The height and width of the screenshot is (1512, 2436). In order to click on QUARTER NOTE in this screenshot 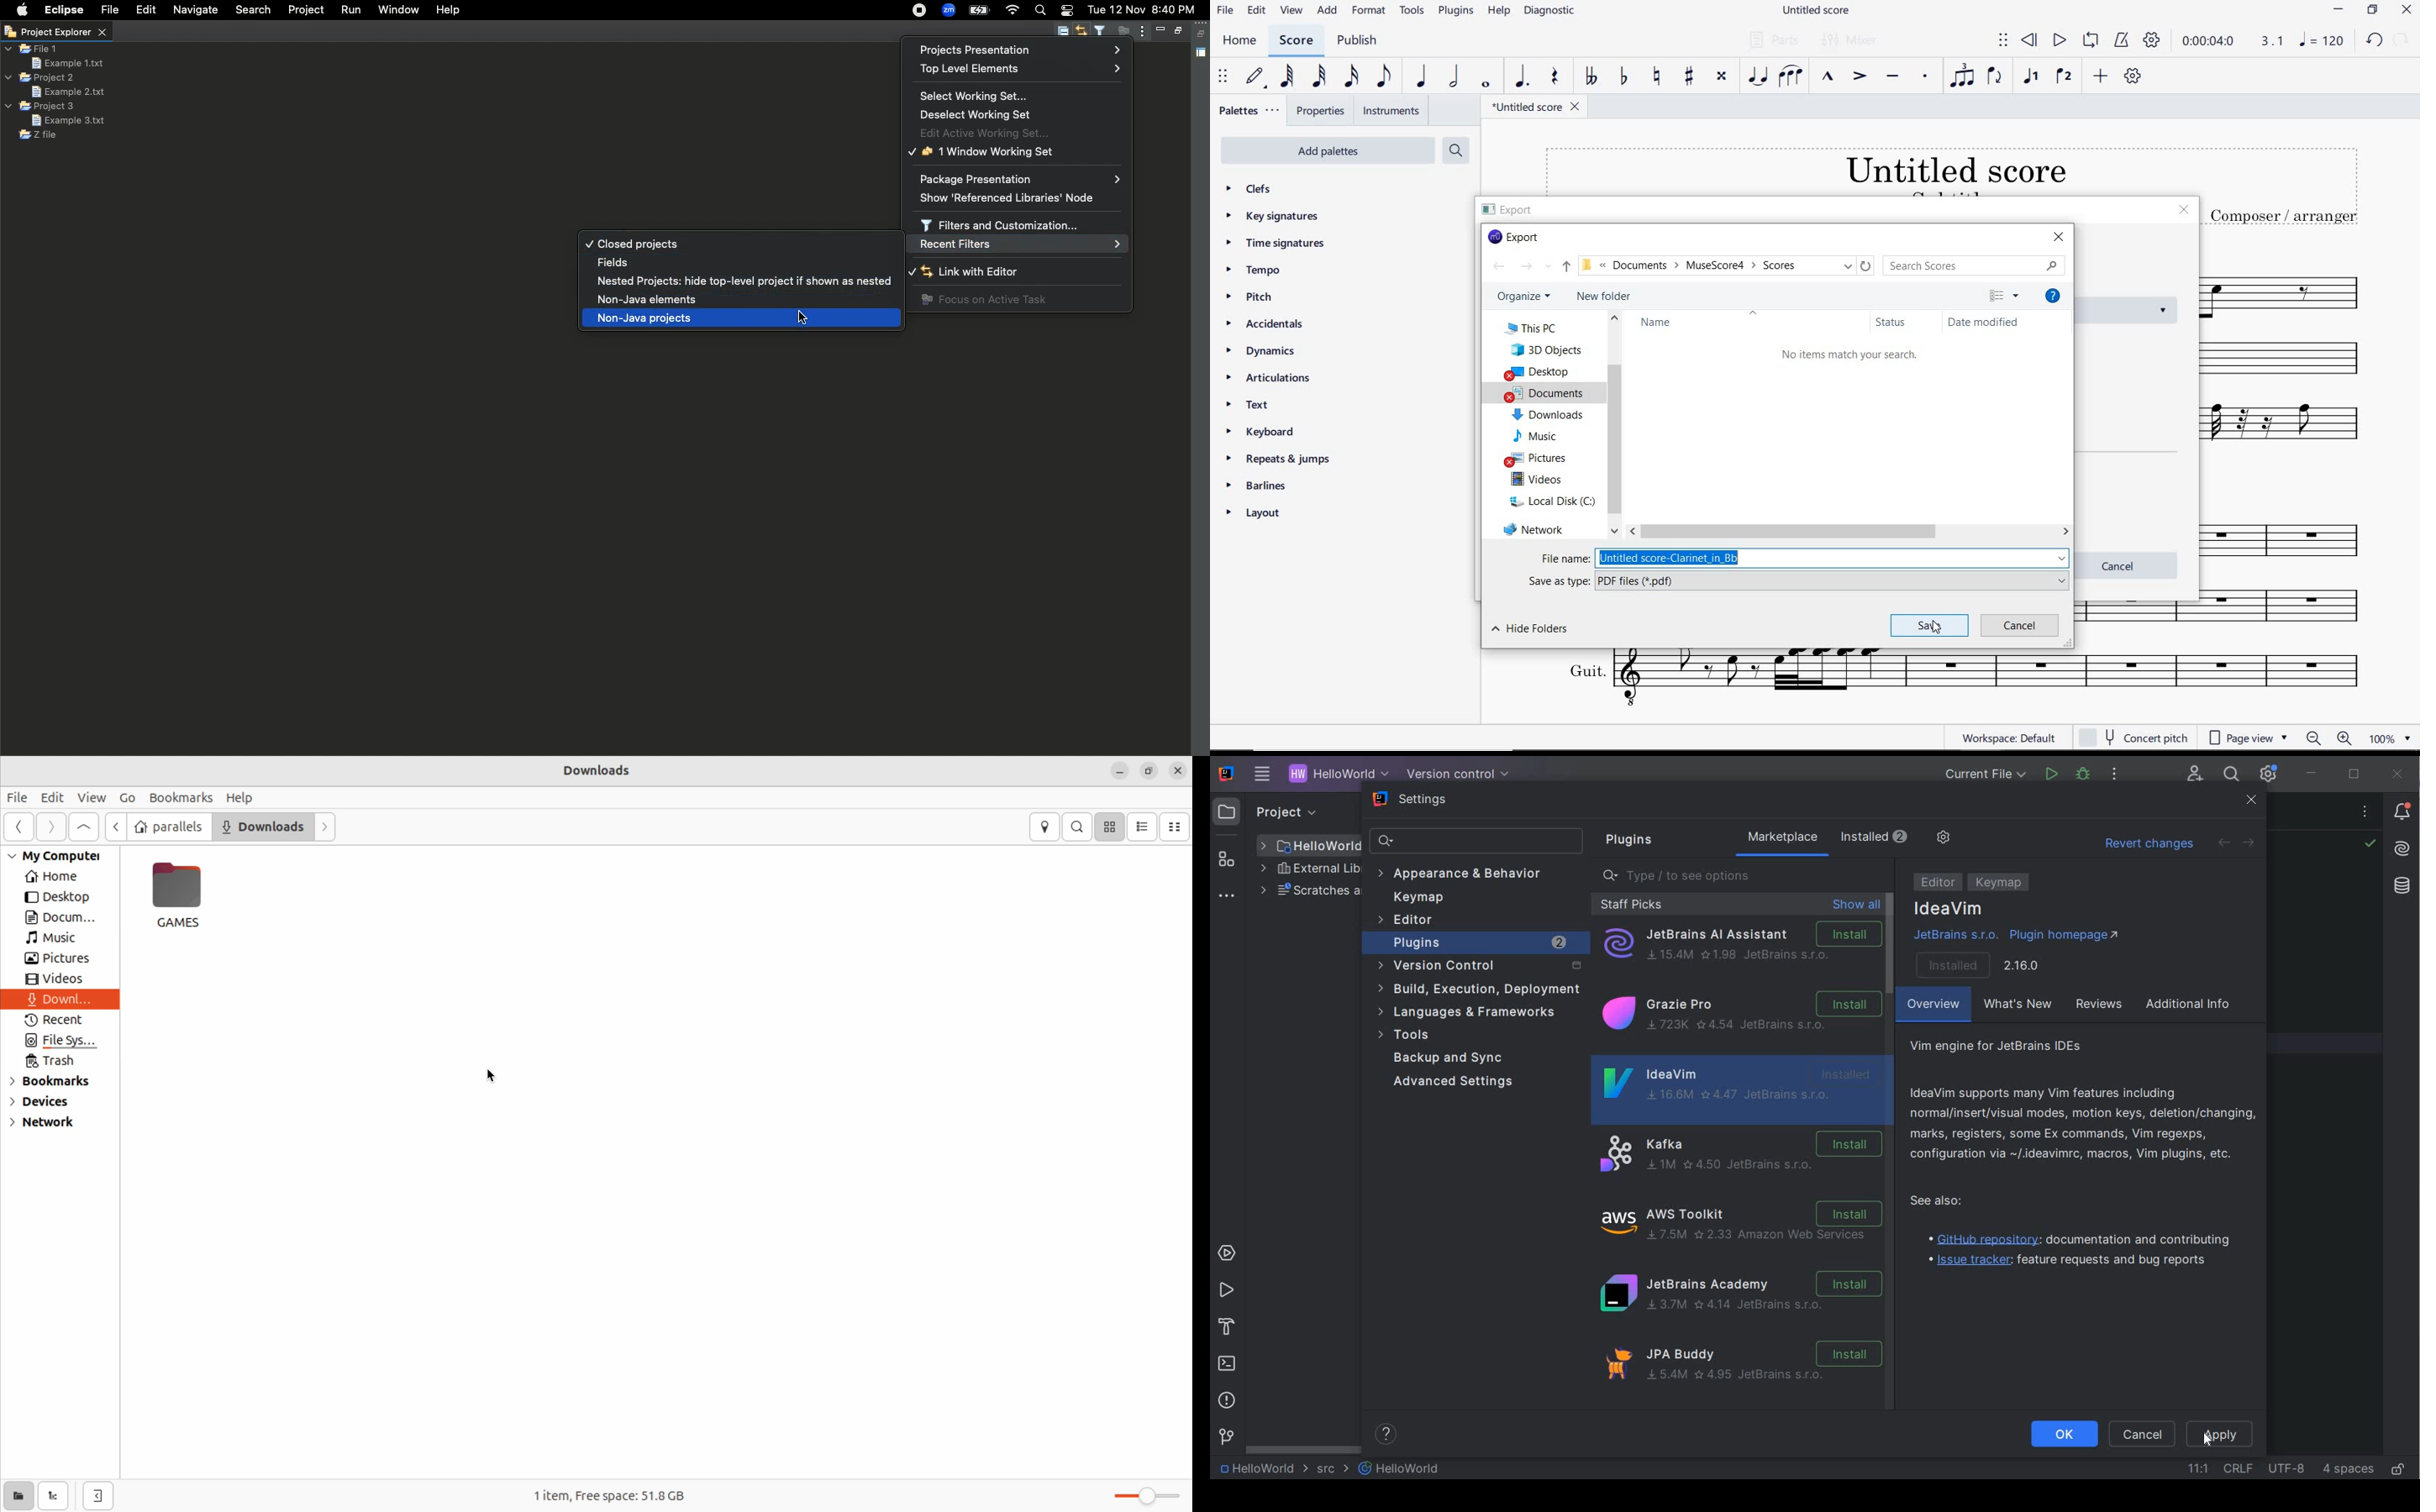, I will do `click(1422, 77)`.